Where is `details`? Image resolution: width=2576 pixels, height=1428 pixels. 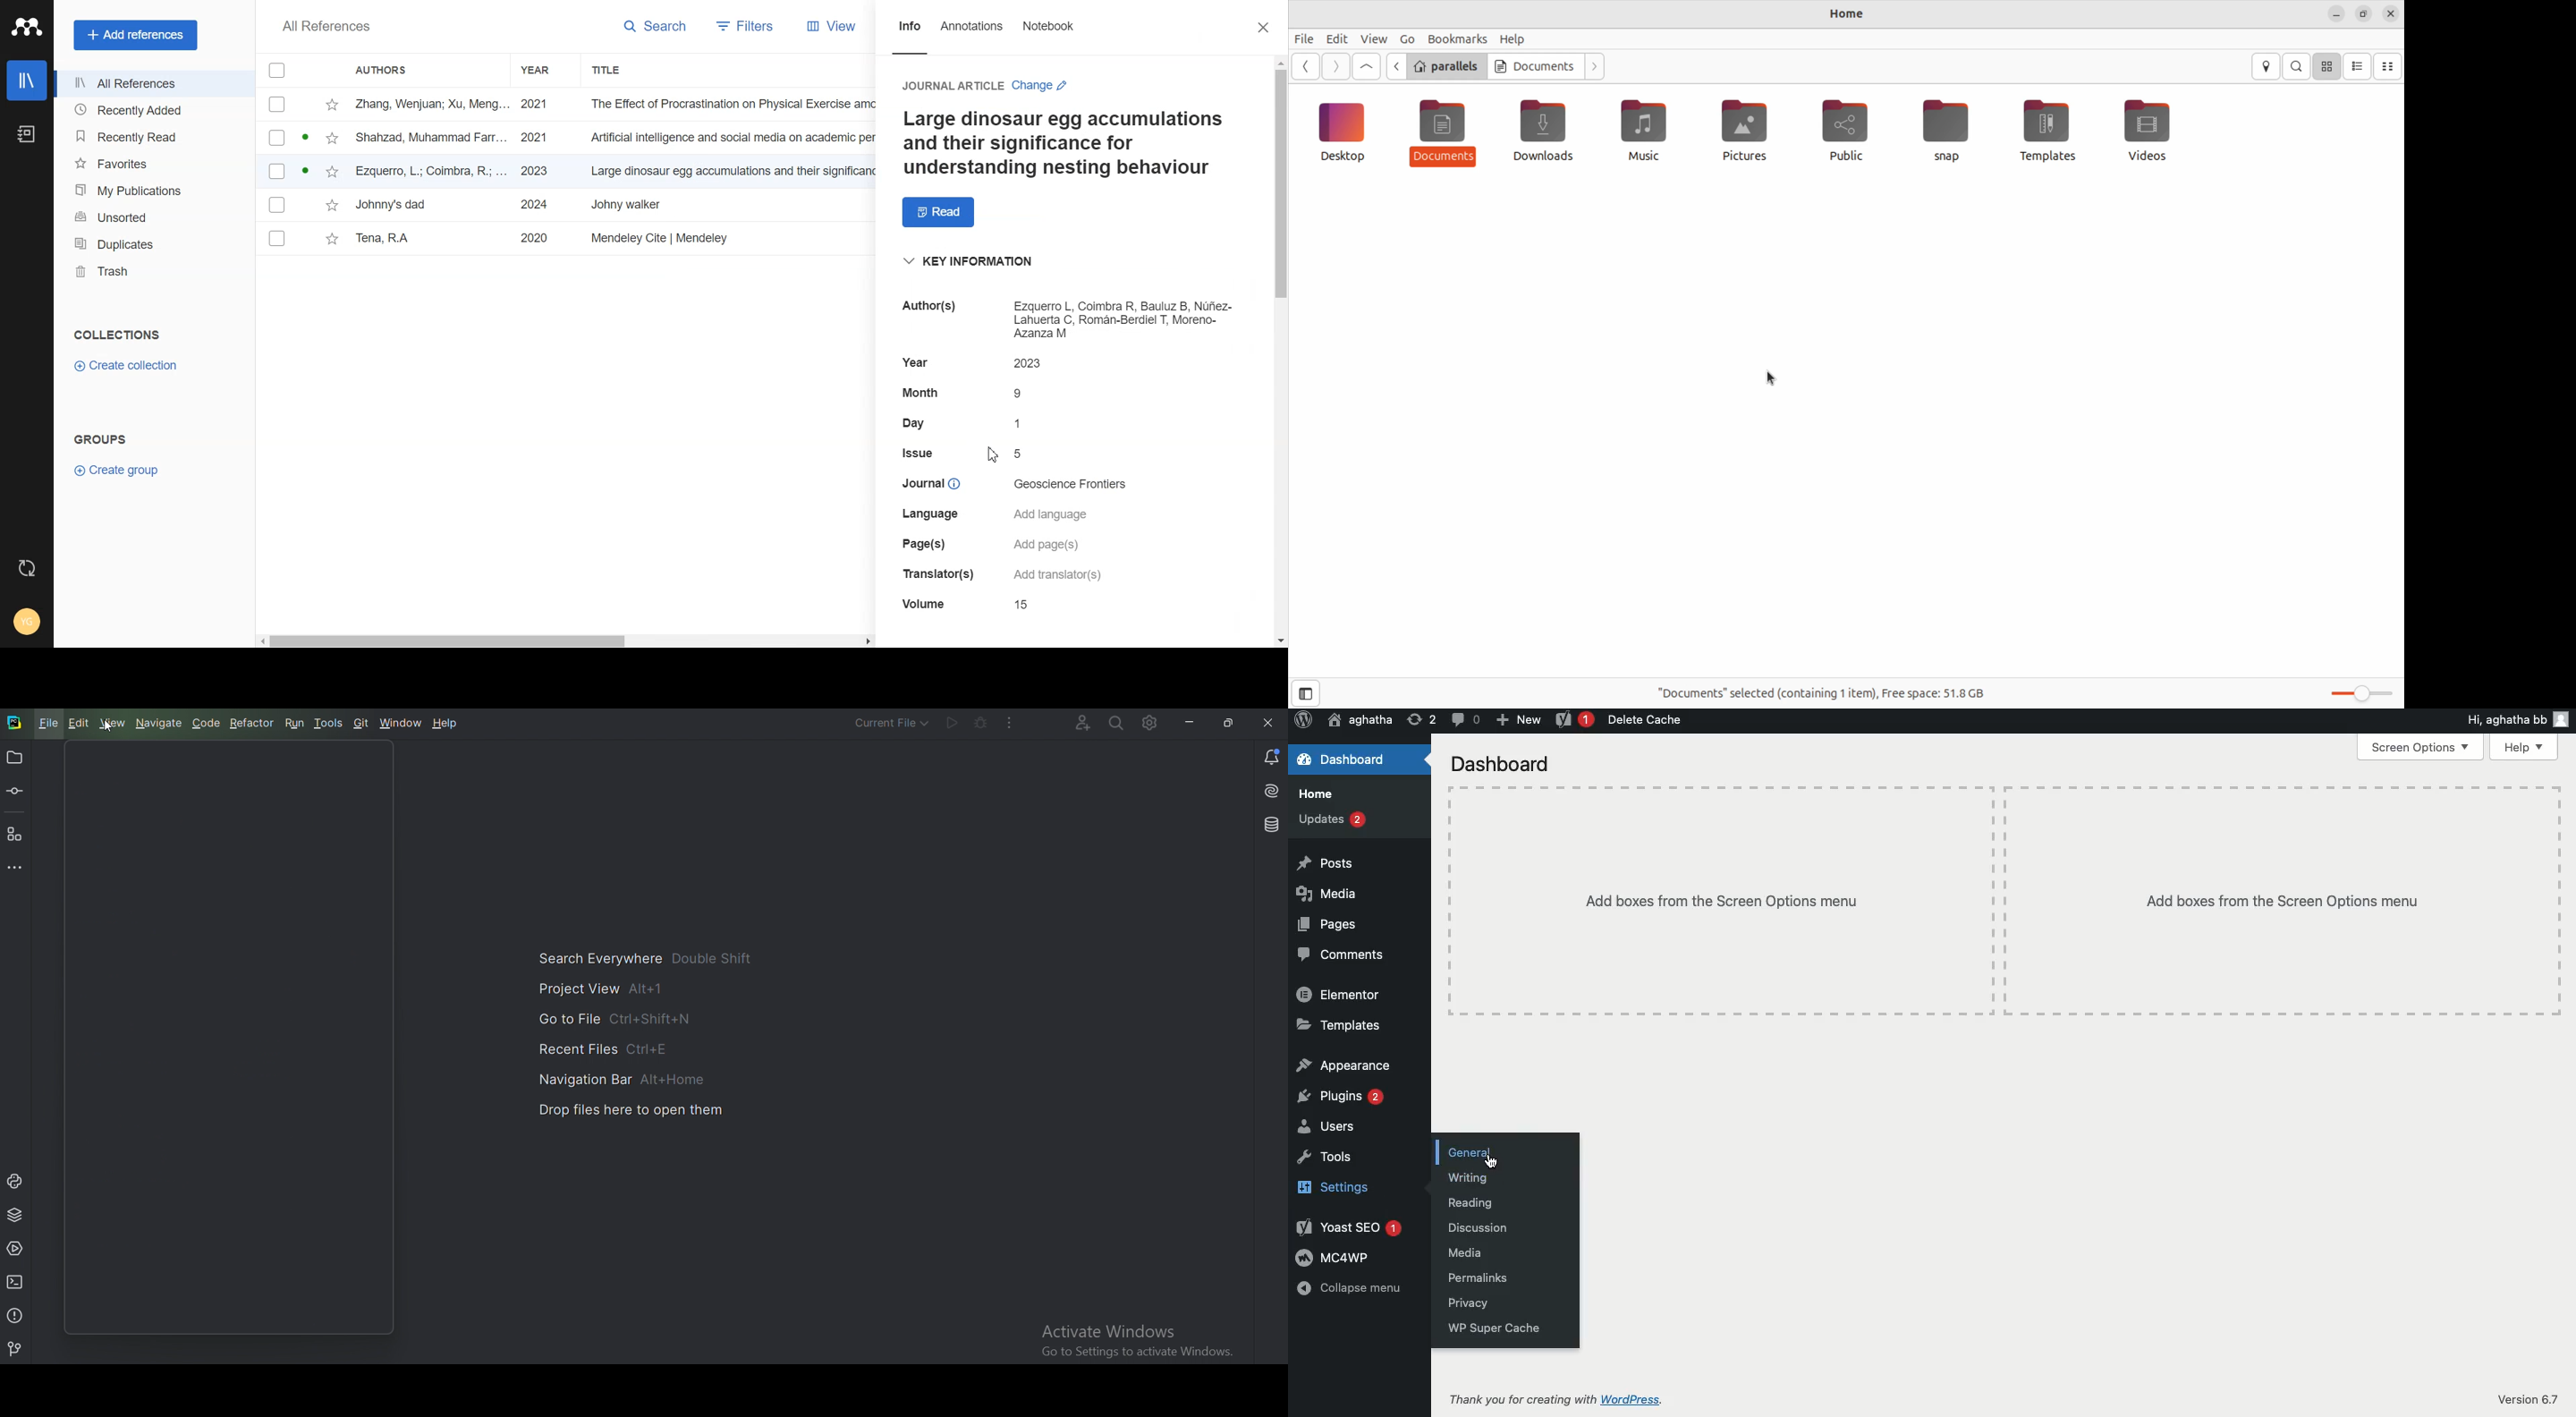
details is located at coordinates (1020, 424).